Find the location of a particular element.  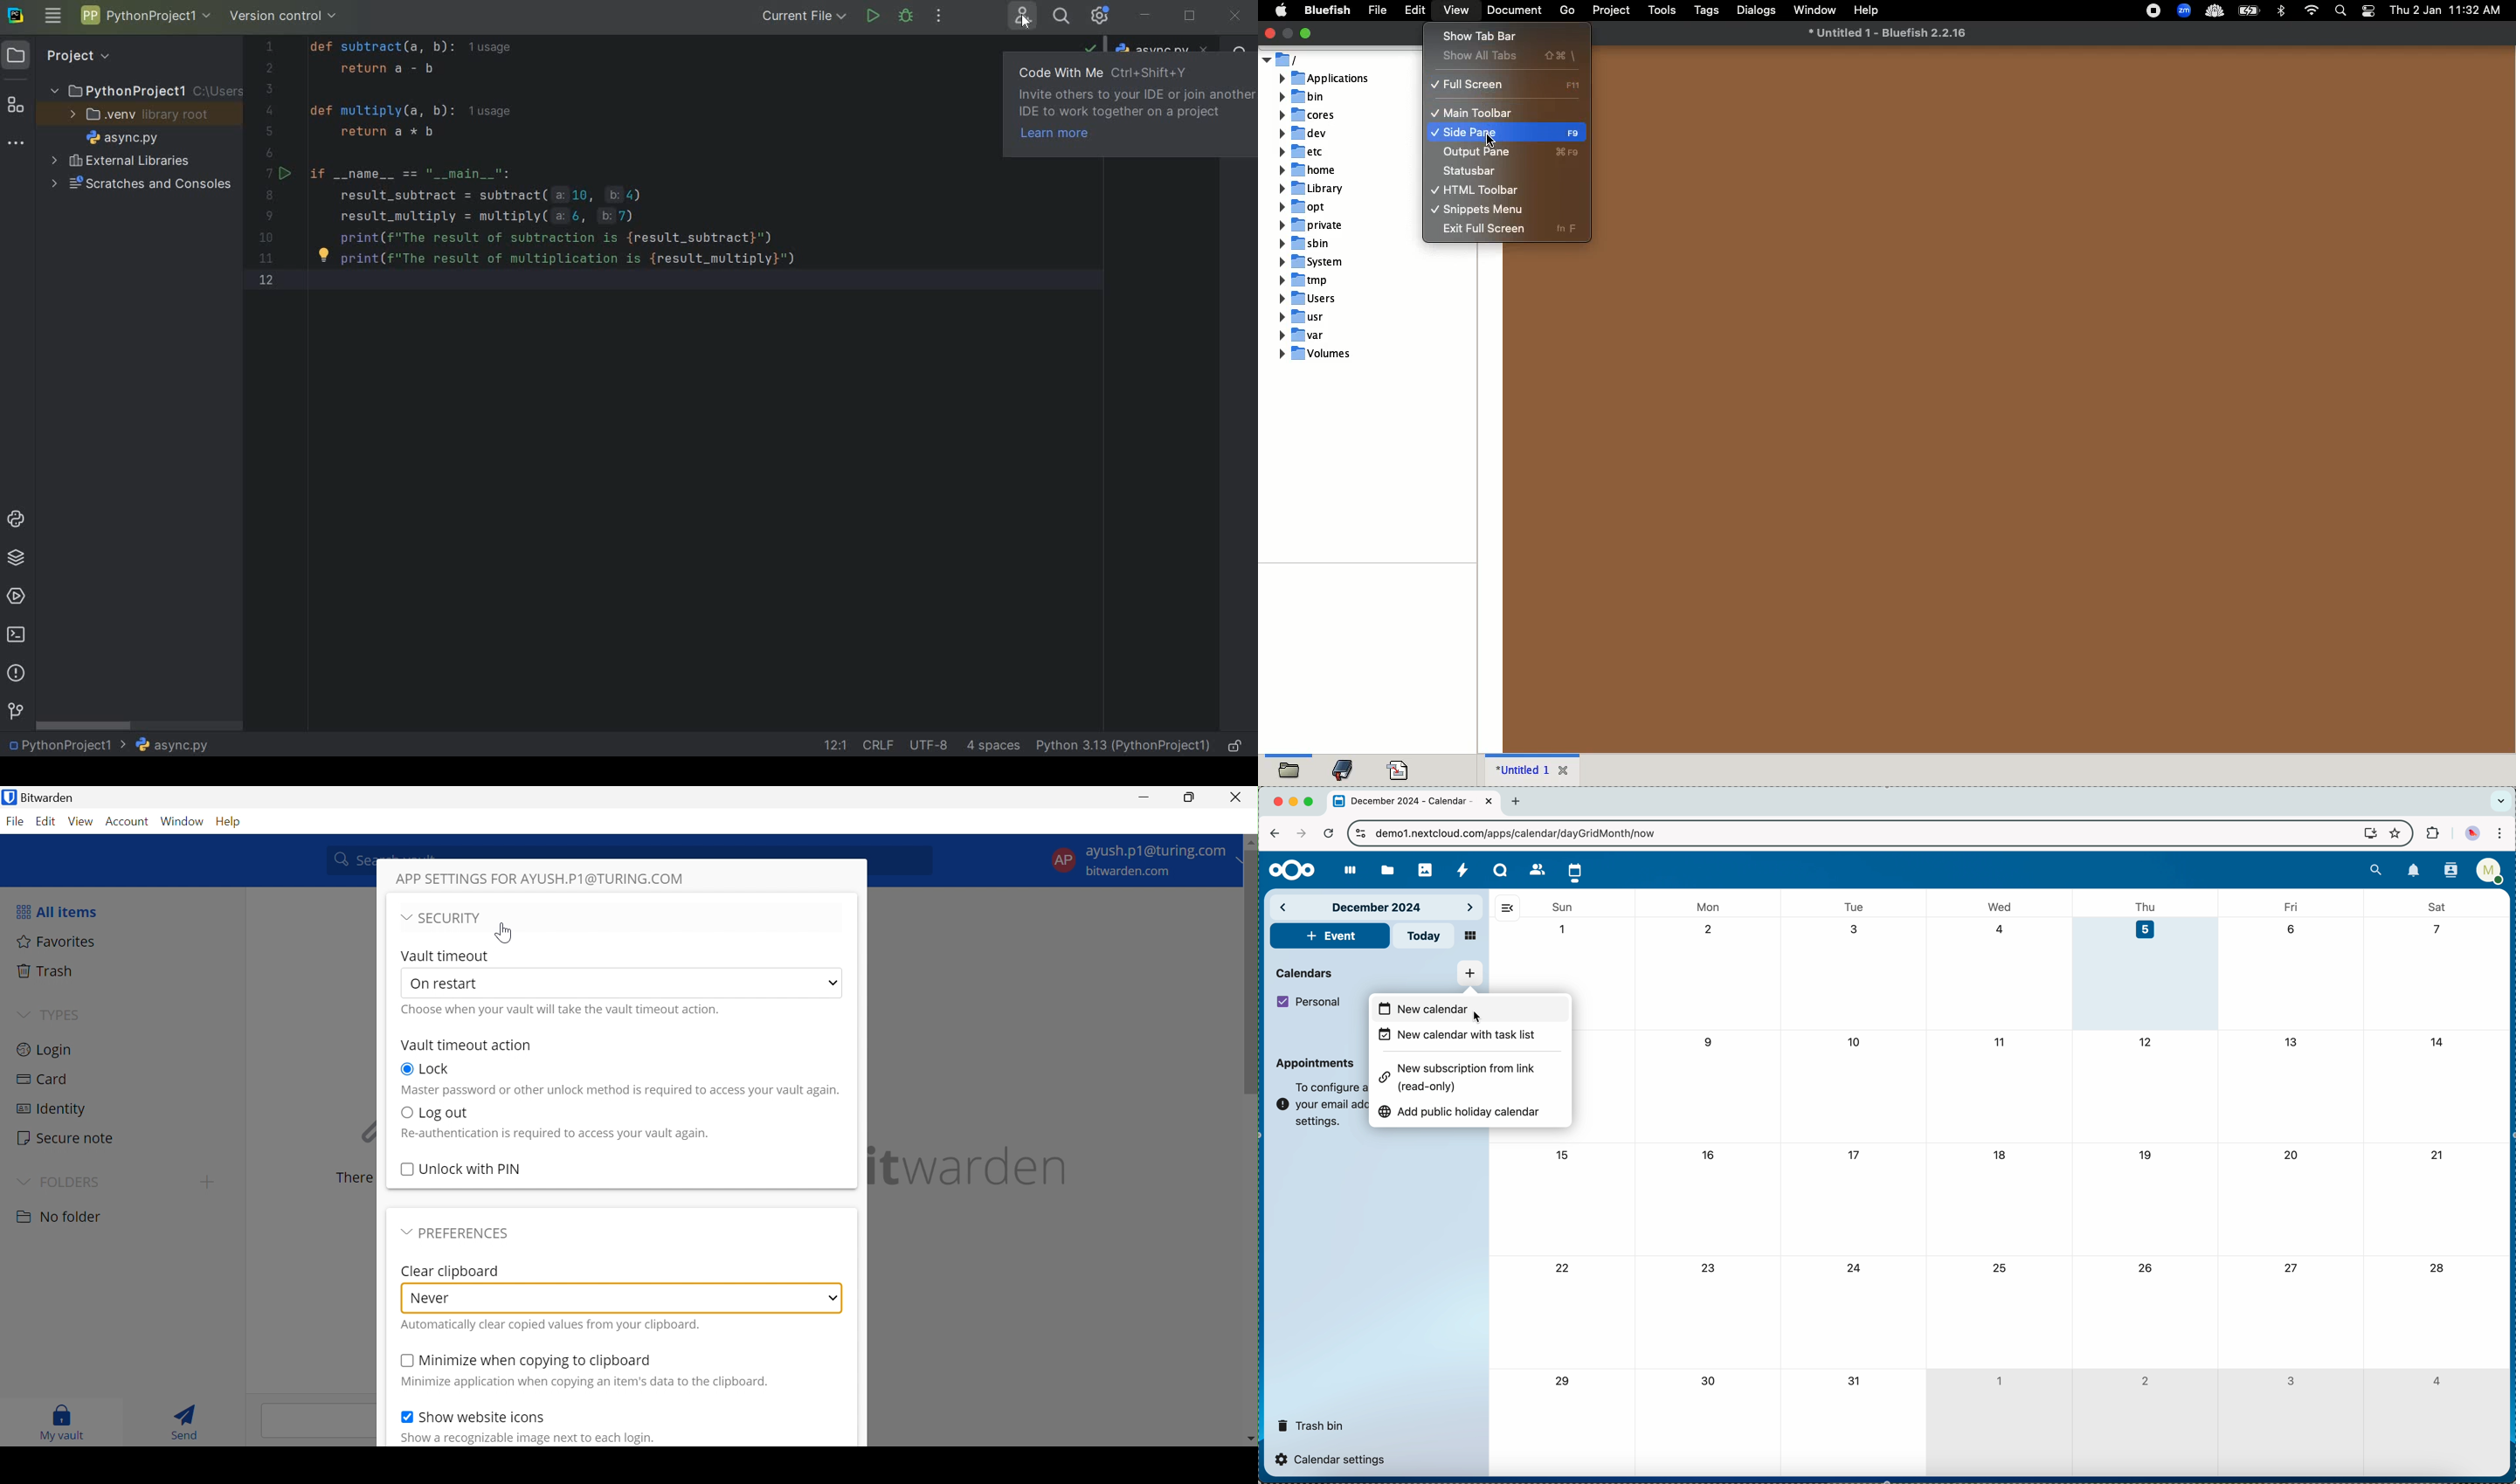

charge is located at coordinates (2251, 10).